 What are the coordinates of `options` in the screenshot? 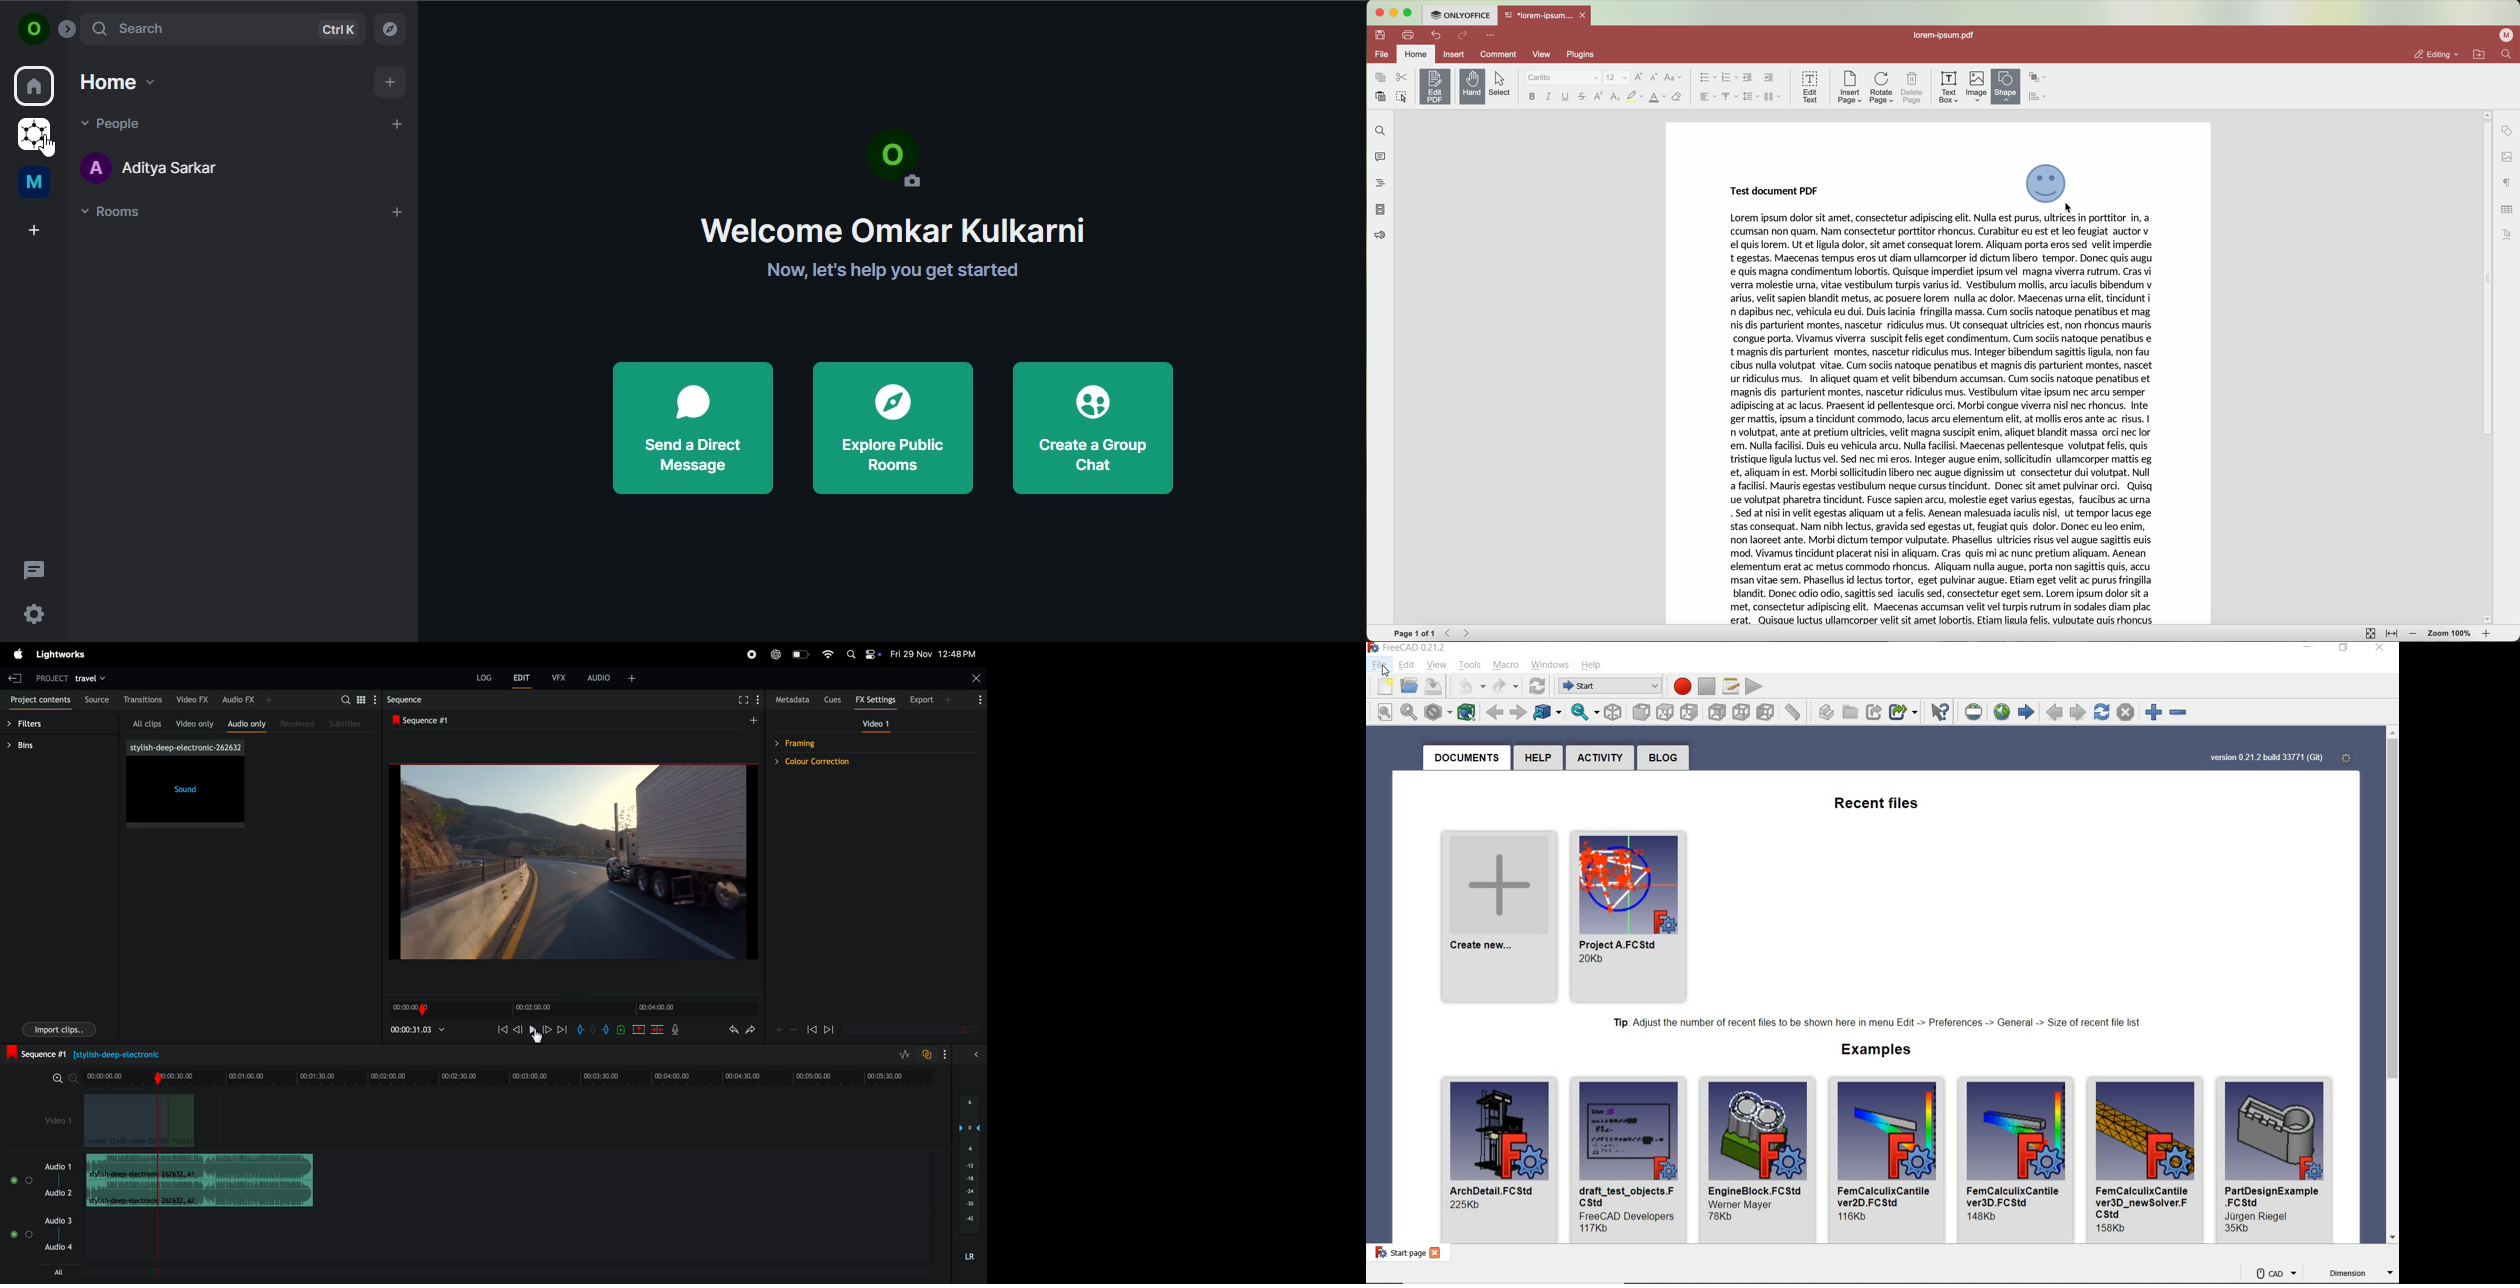 It's located at (976, 701).